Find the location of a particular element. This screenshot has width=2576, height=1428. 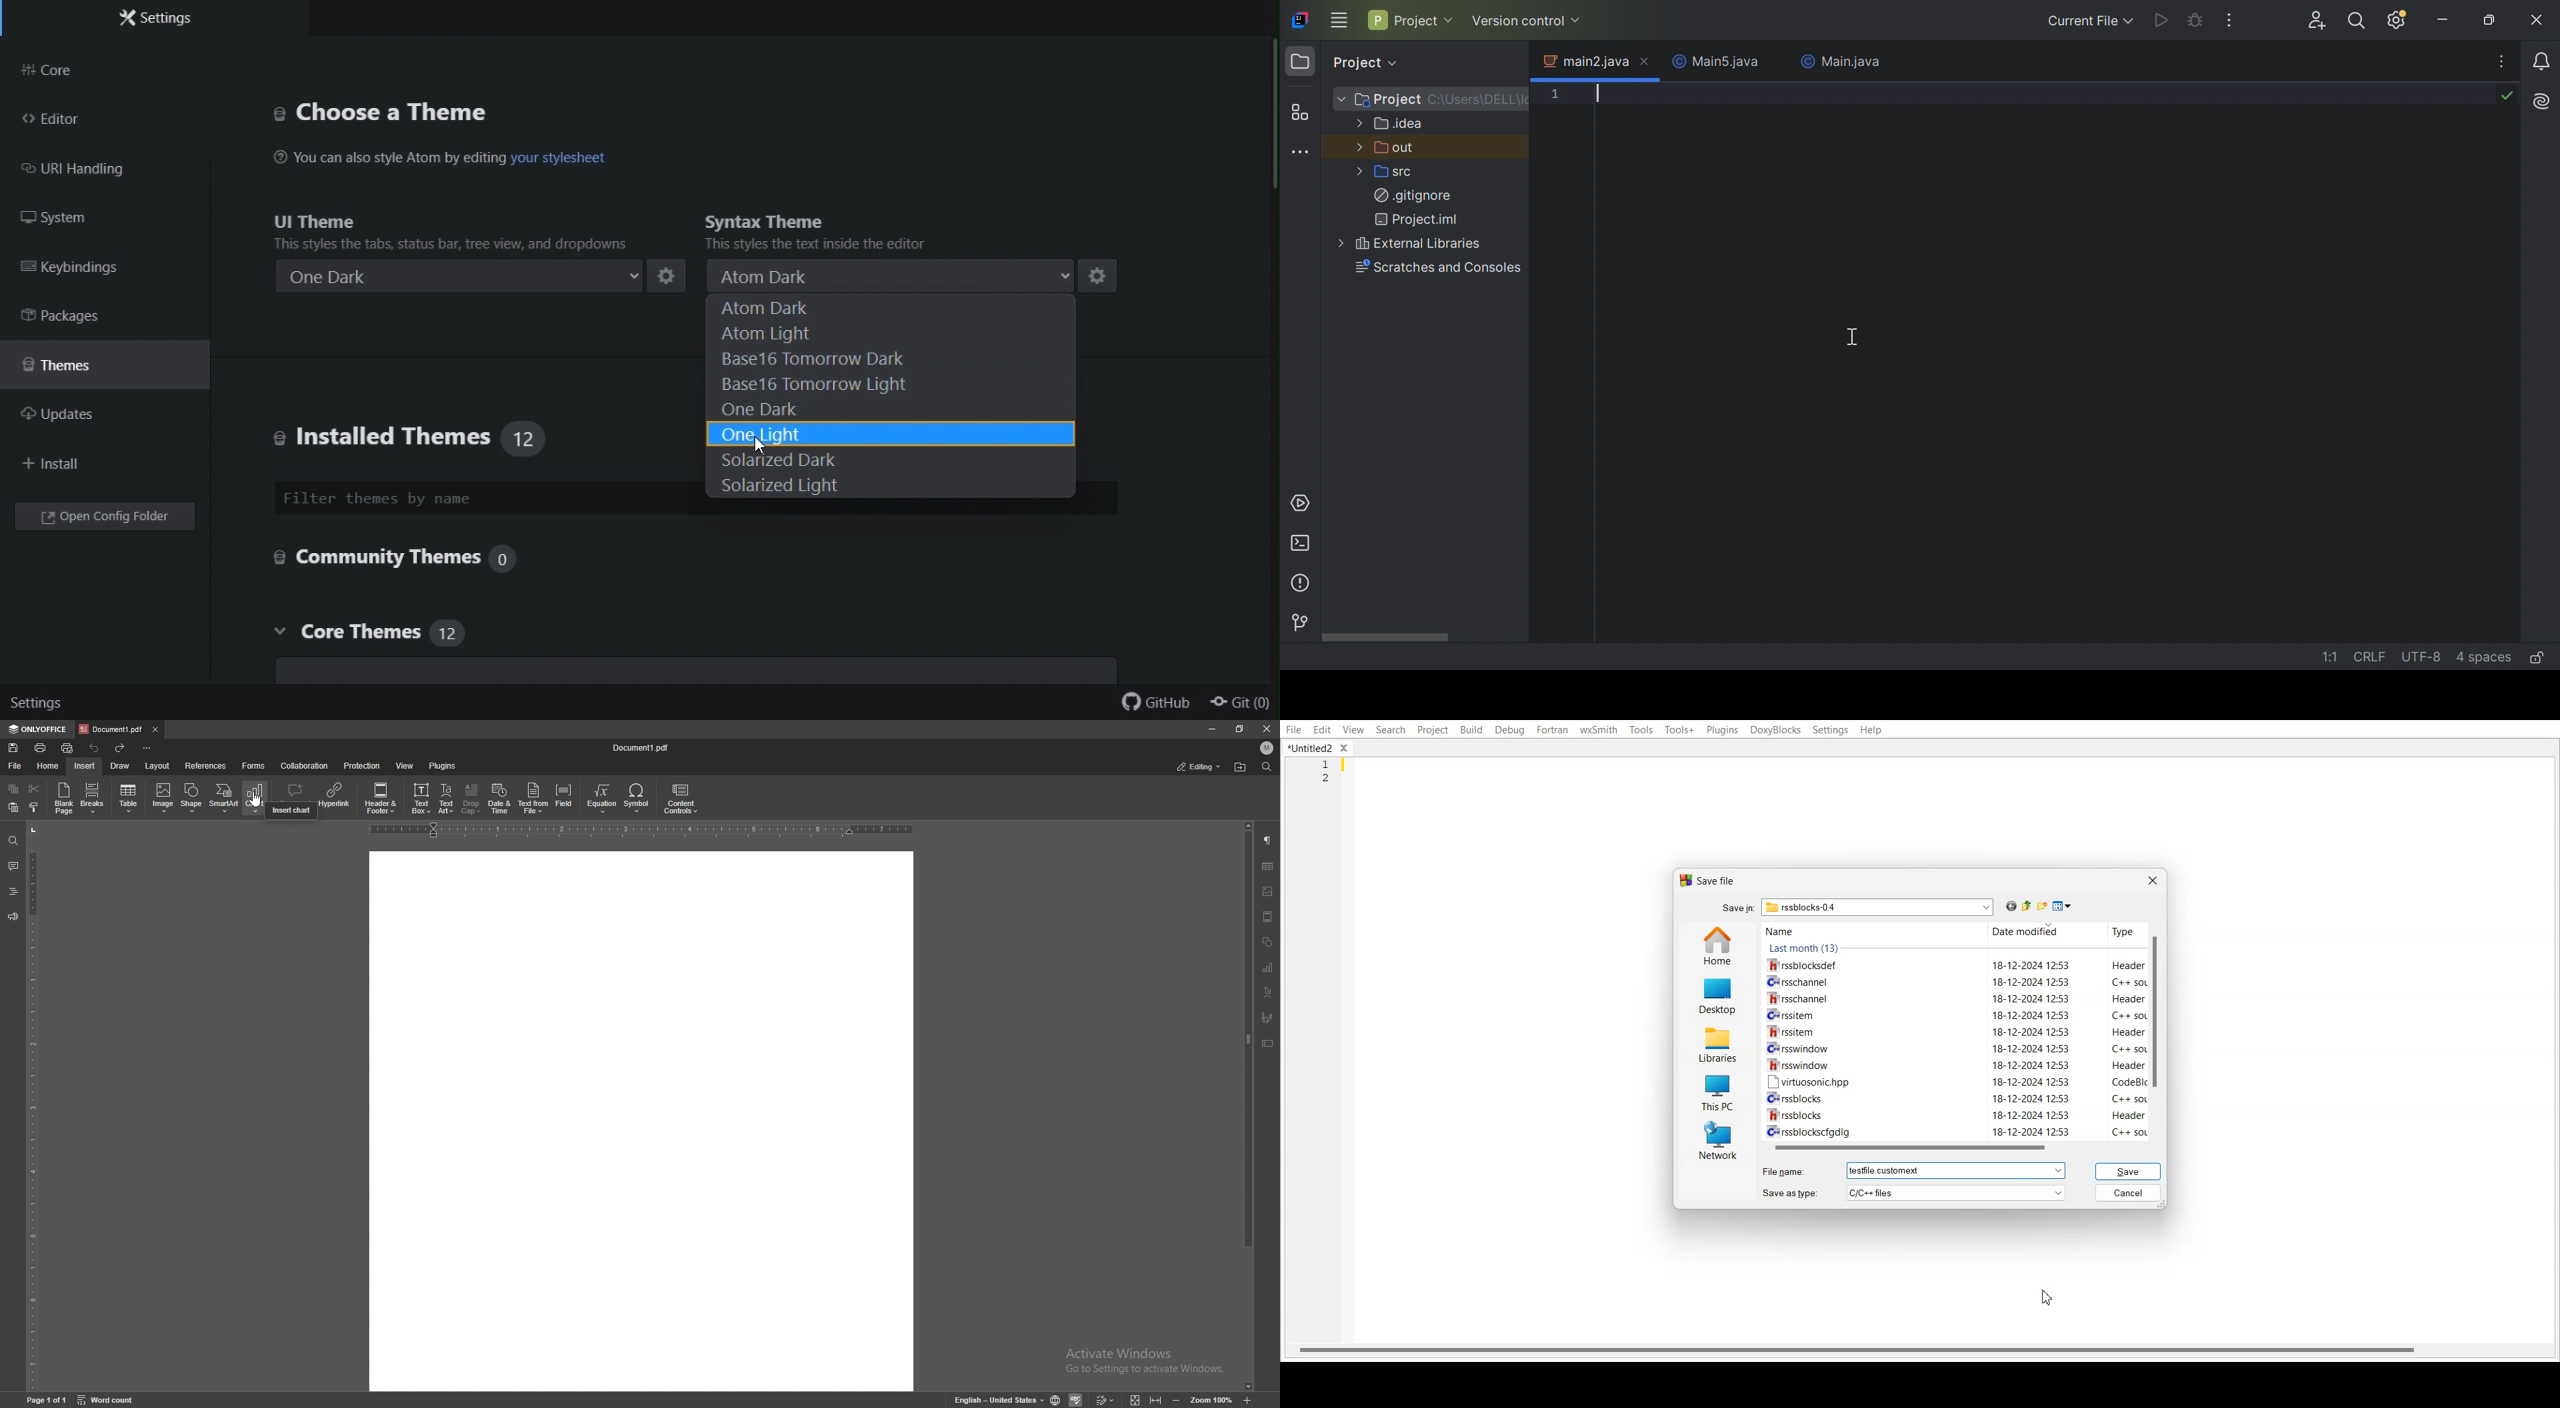

blank page is located at coordinates (65, 798).